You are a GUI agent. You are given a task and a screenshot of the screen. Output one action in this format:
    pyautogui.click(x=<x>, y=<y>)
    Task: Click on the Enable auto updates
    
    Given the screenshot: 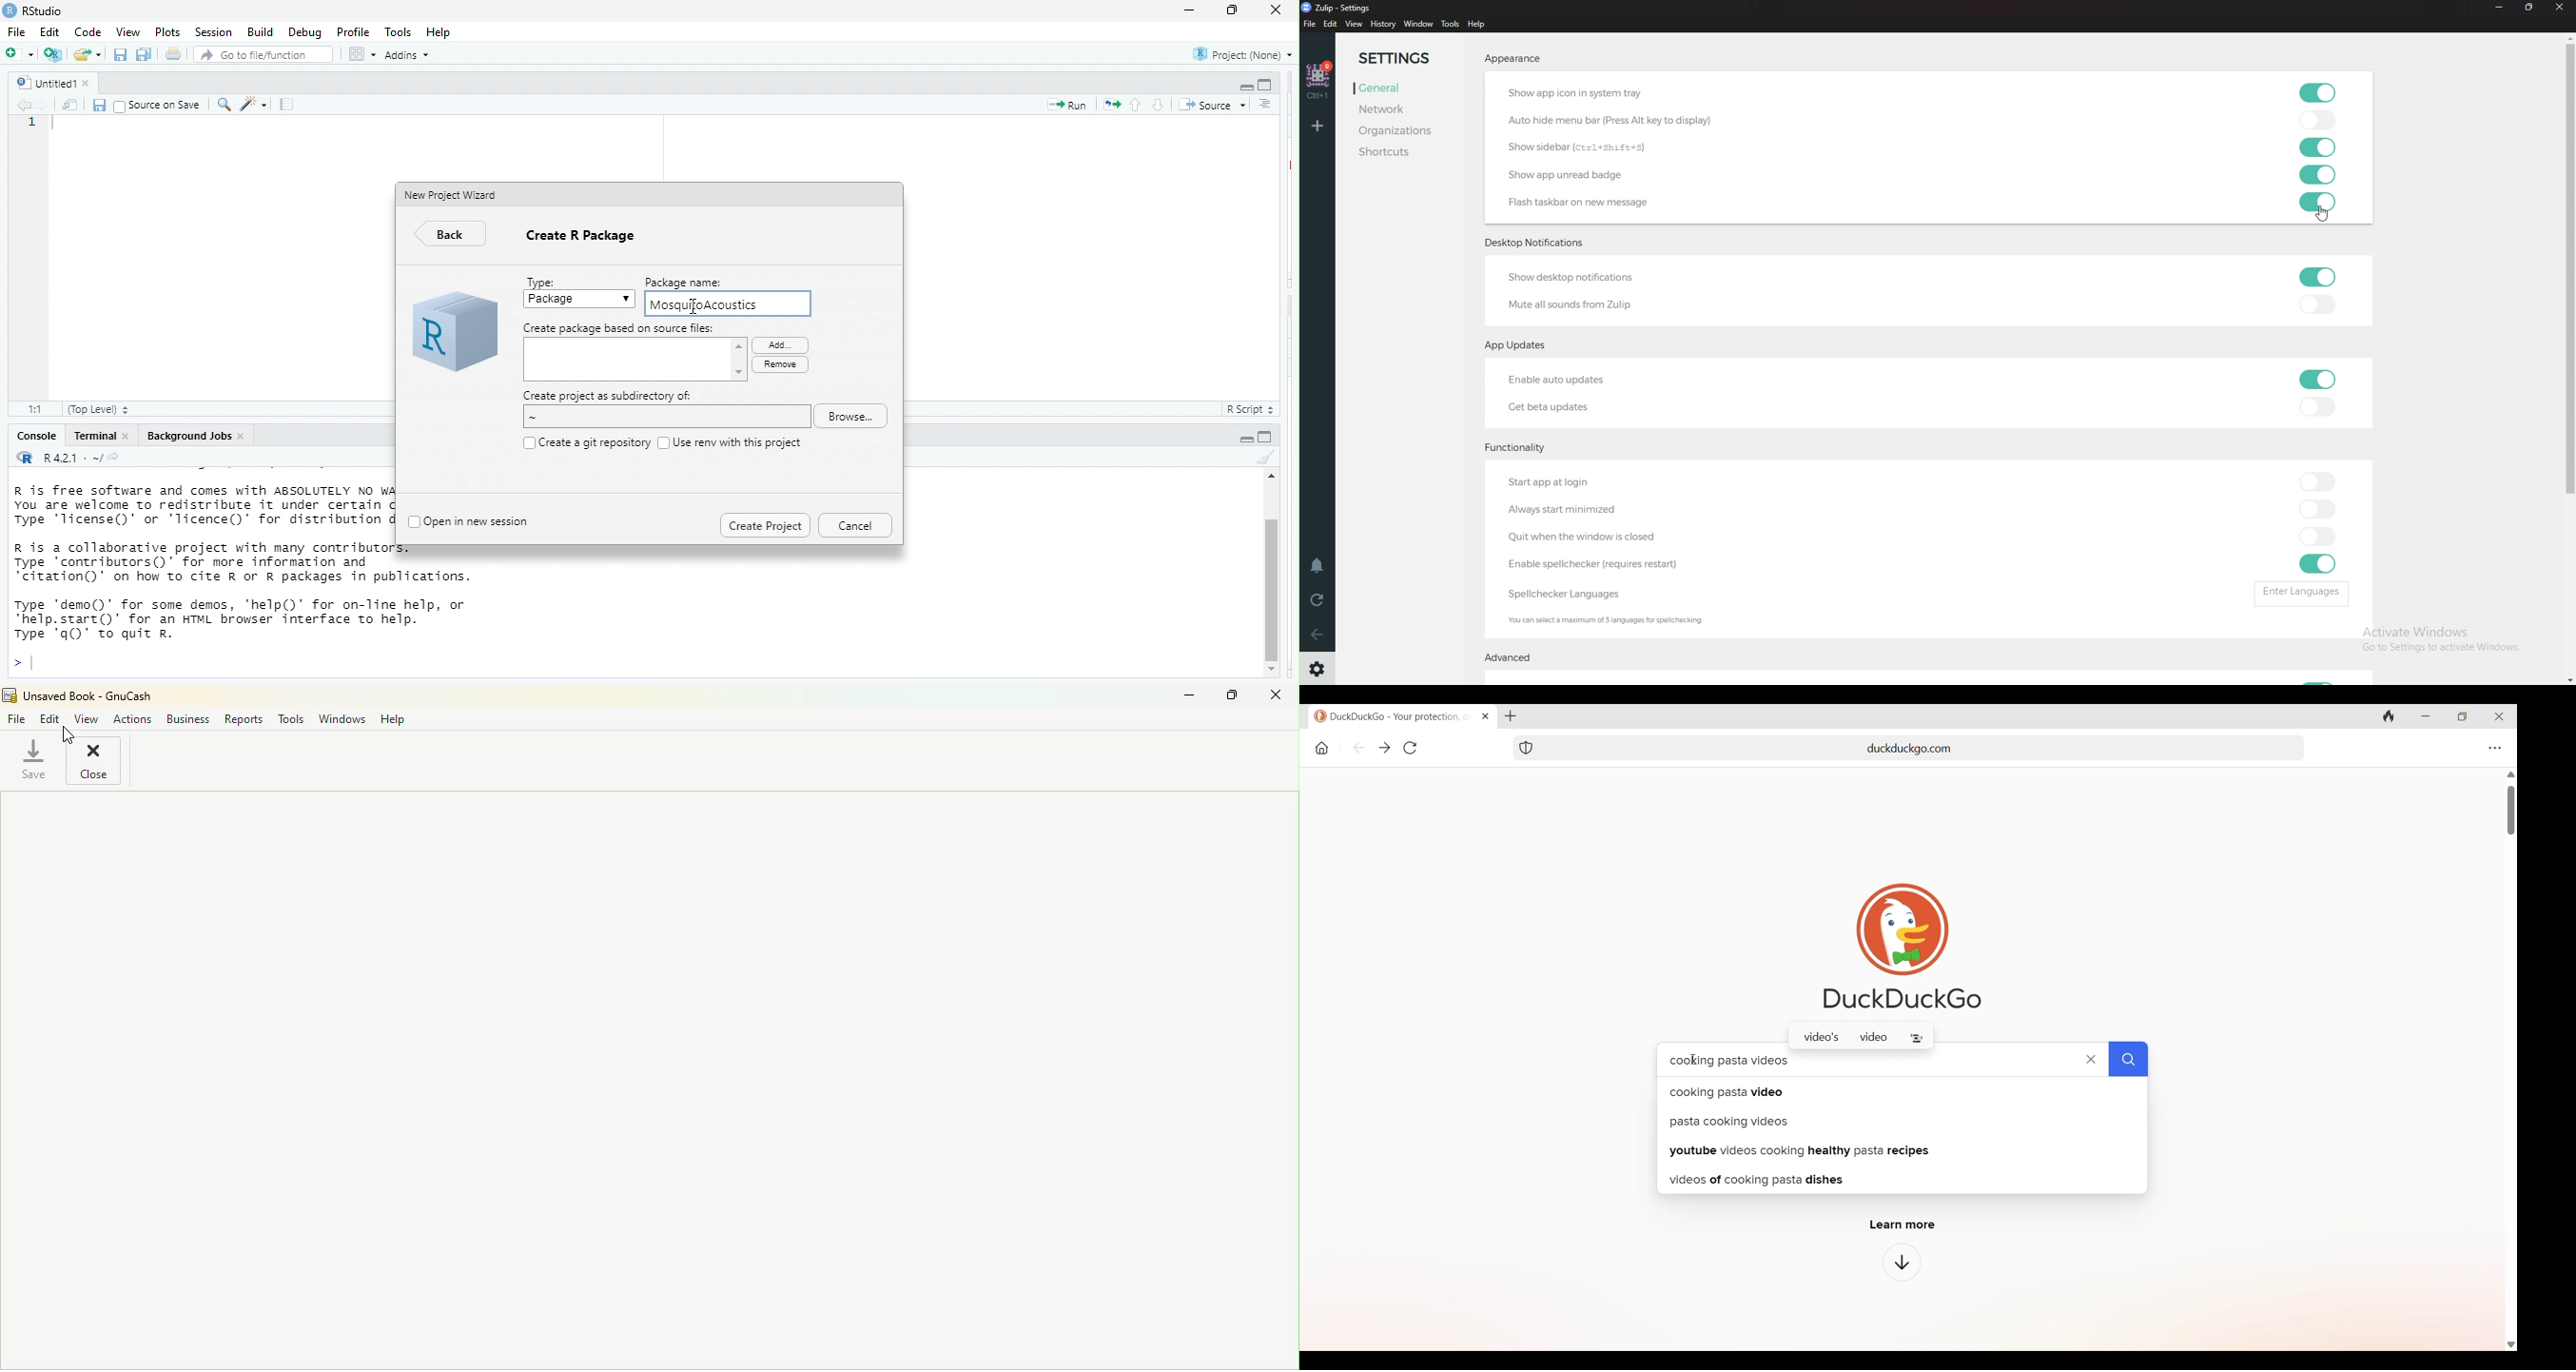 What is the action you would take?
    pyautogui.click(x=1574, y=380)
    